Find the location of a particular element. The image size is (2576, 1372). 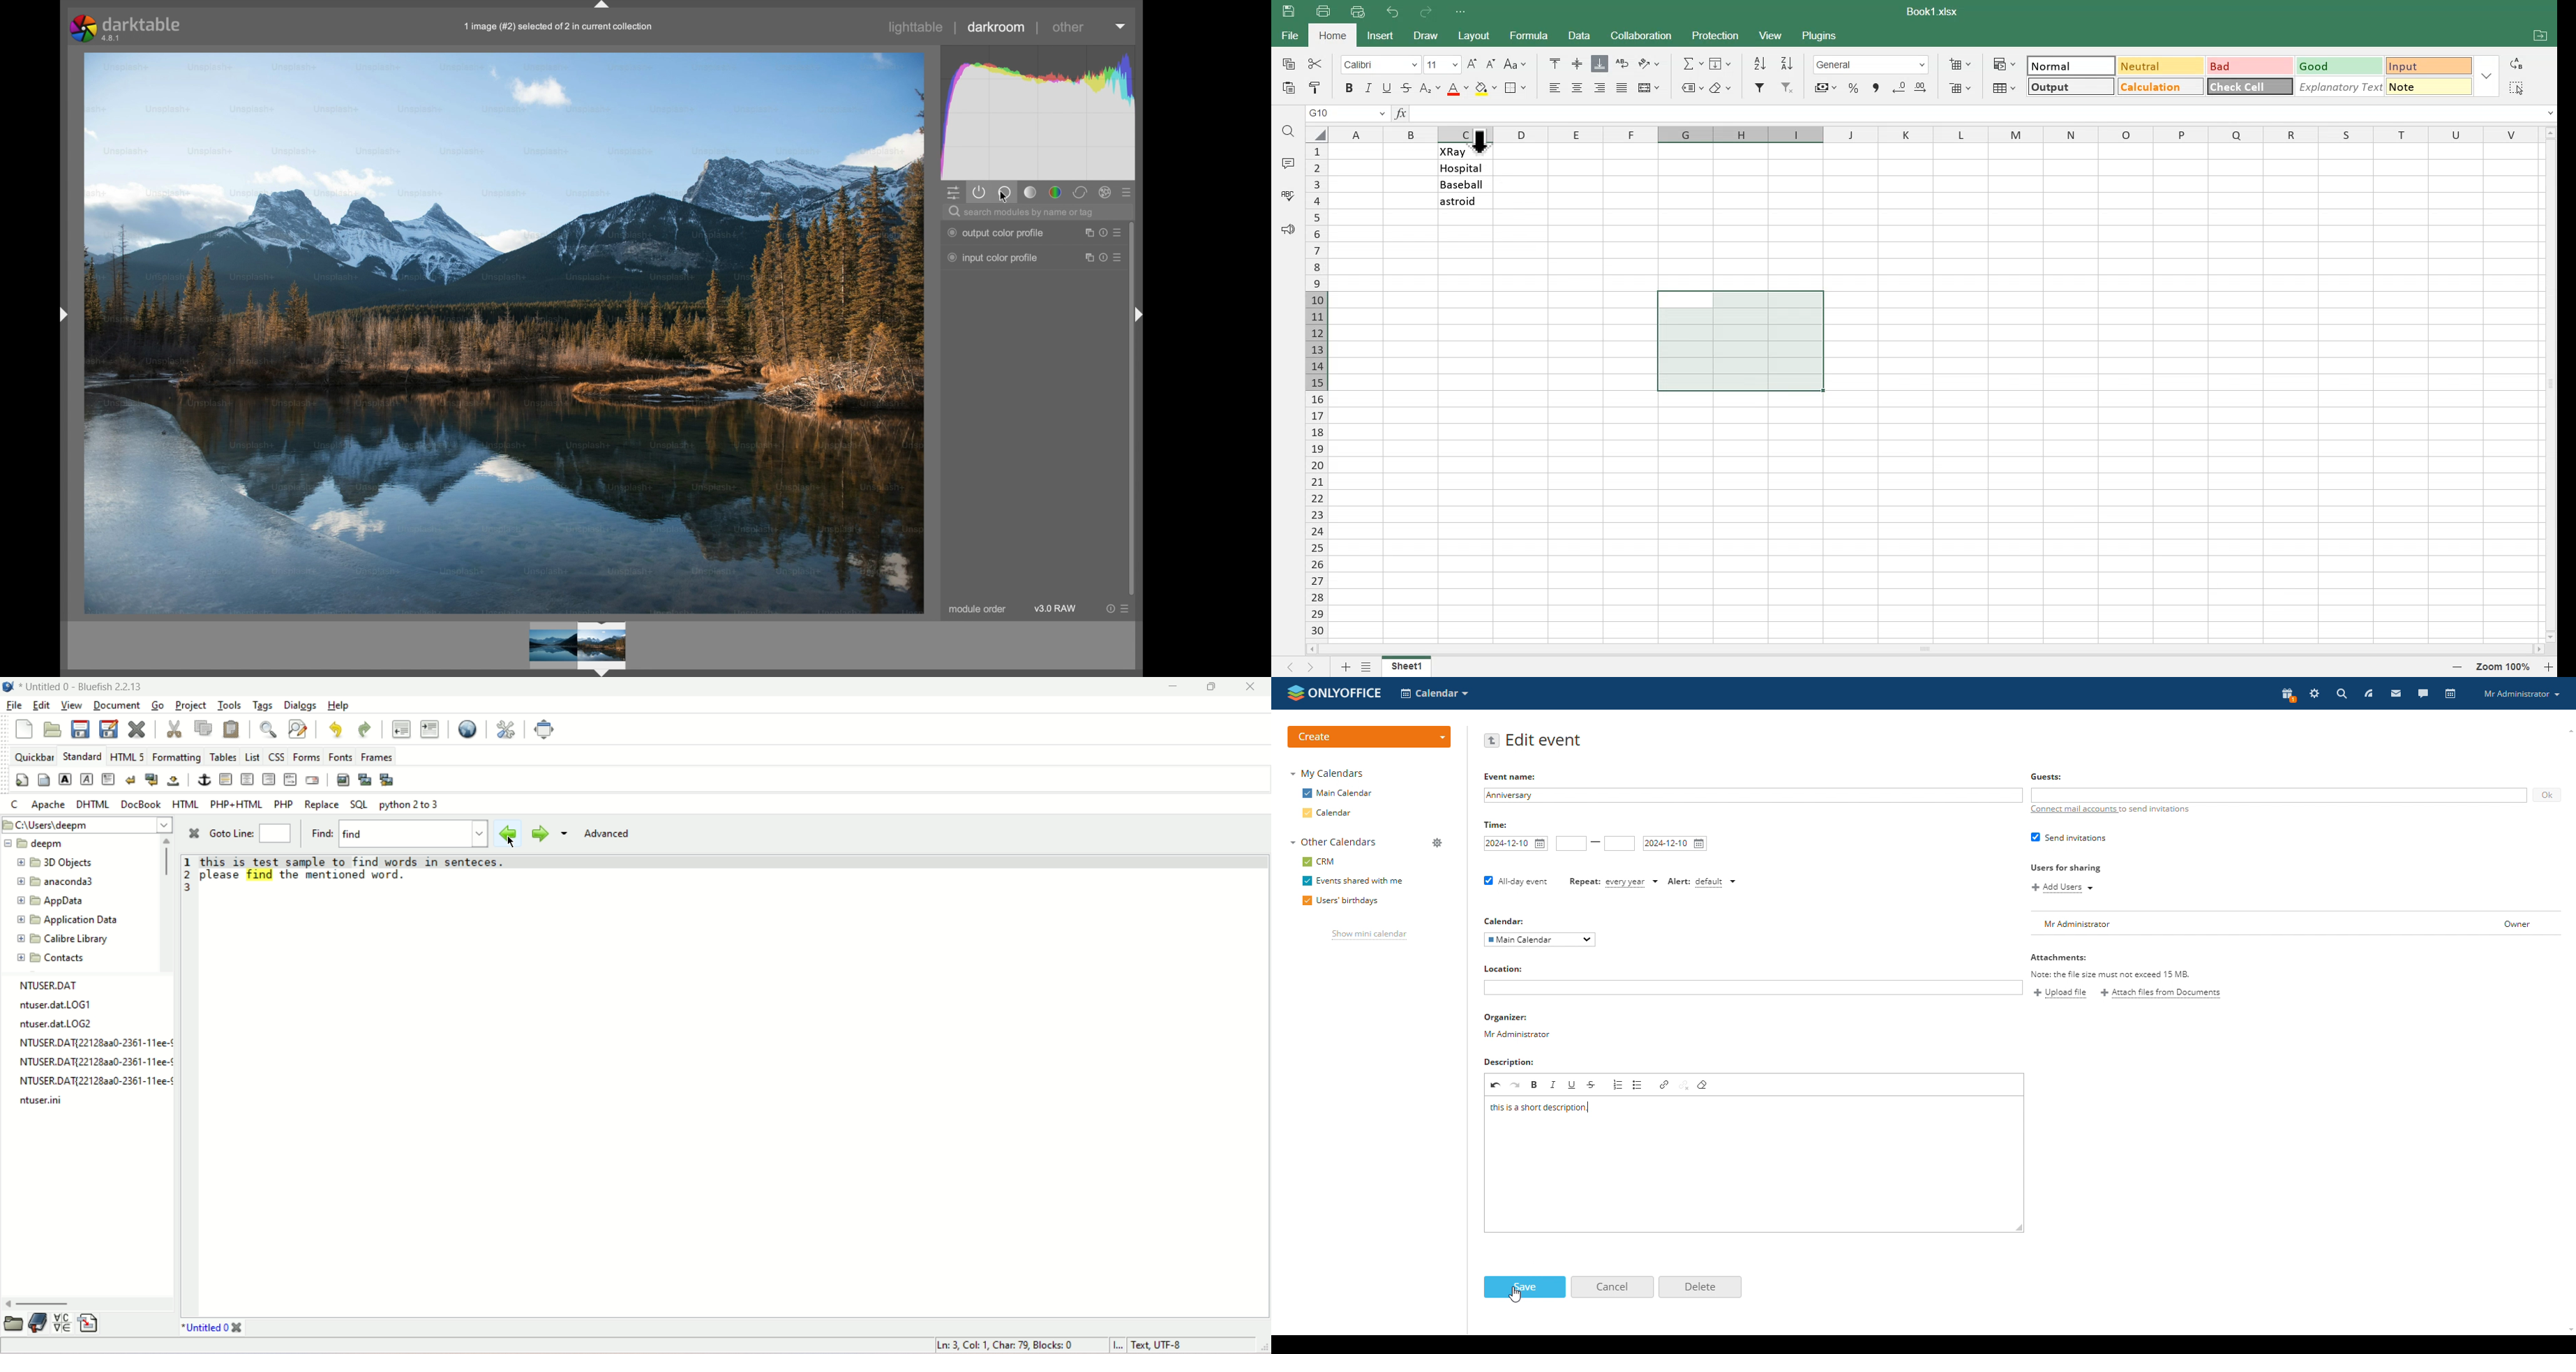

start date is located at coordinates (1516, 844).